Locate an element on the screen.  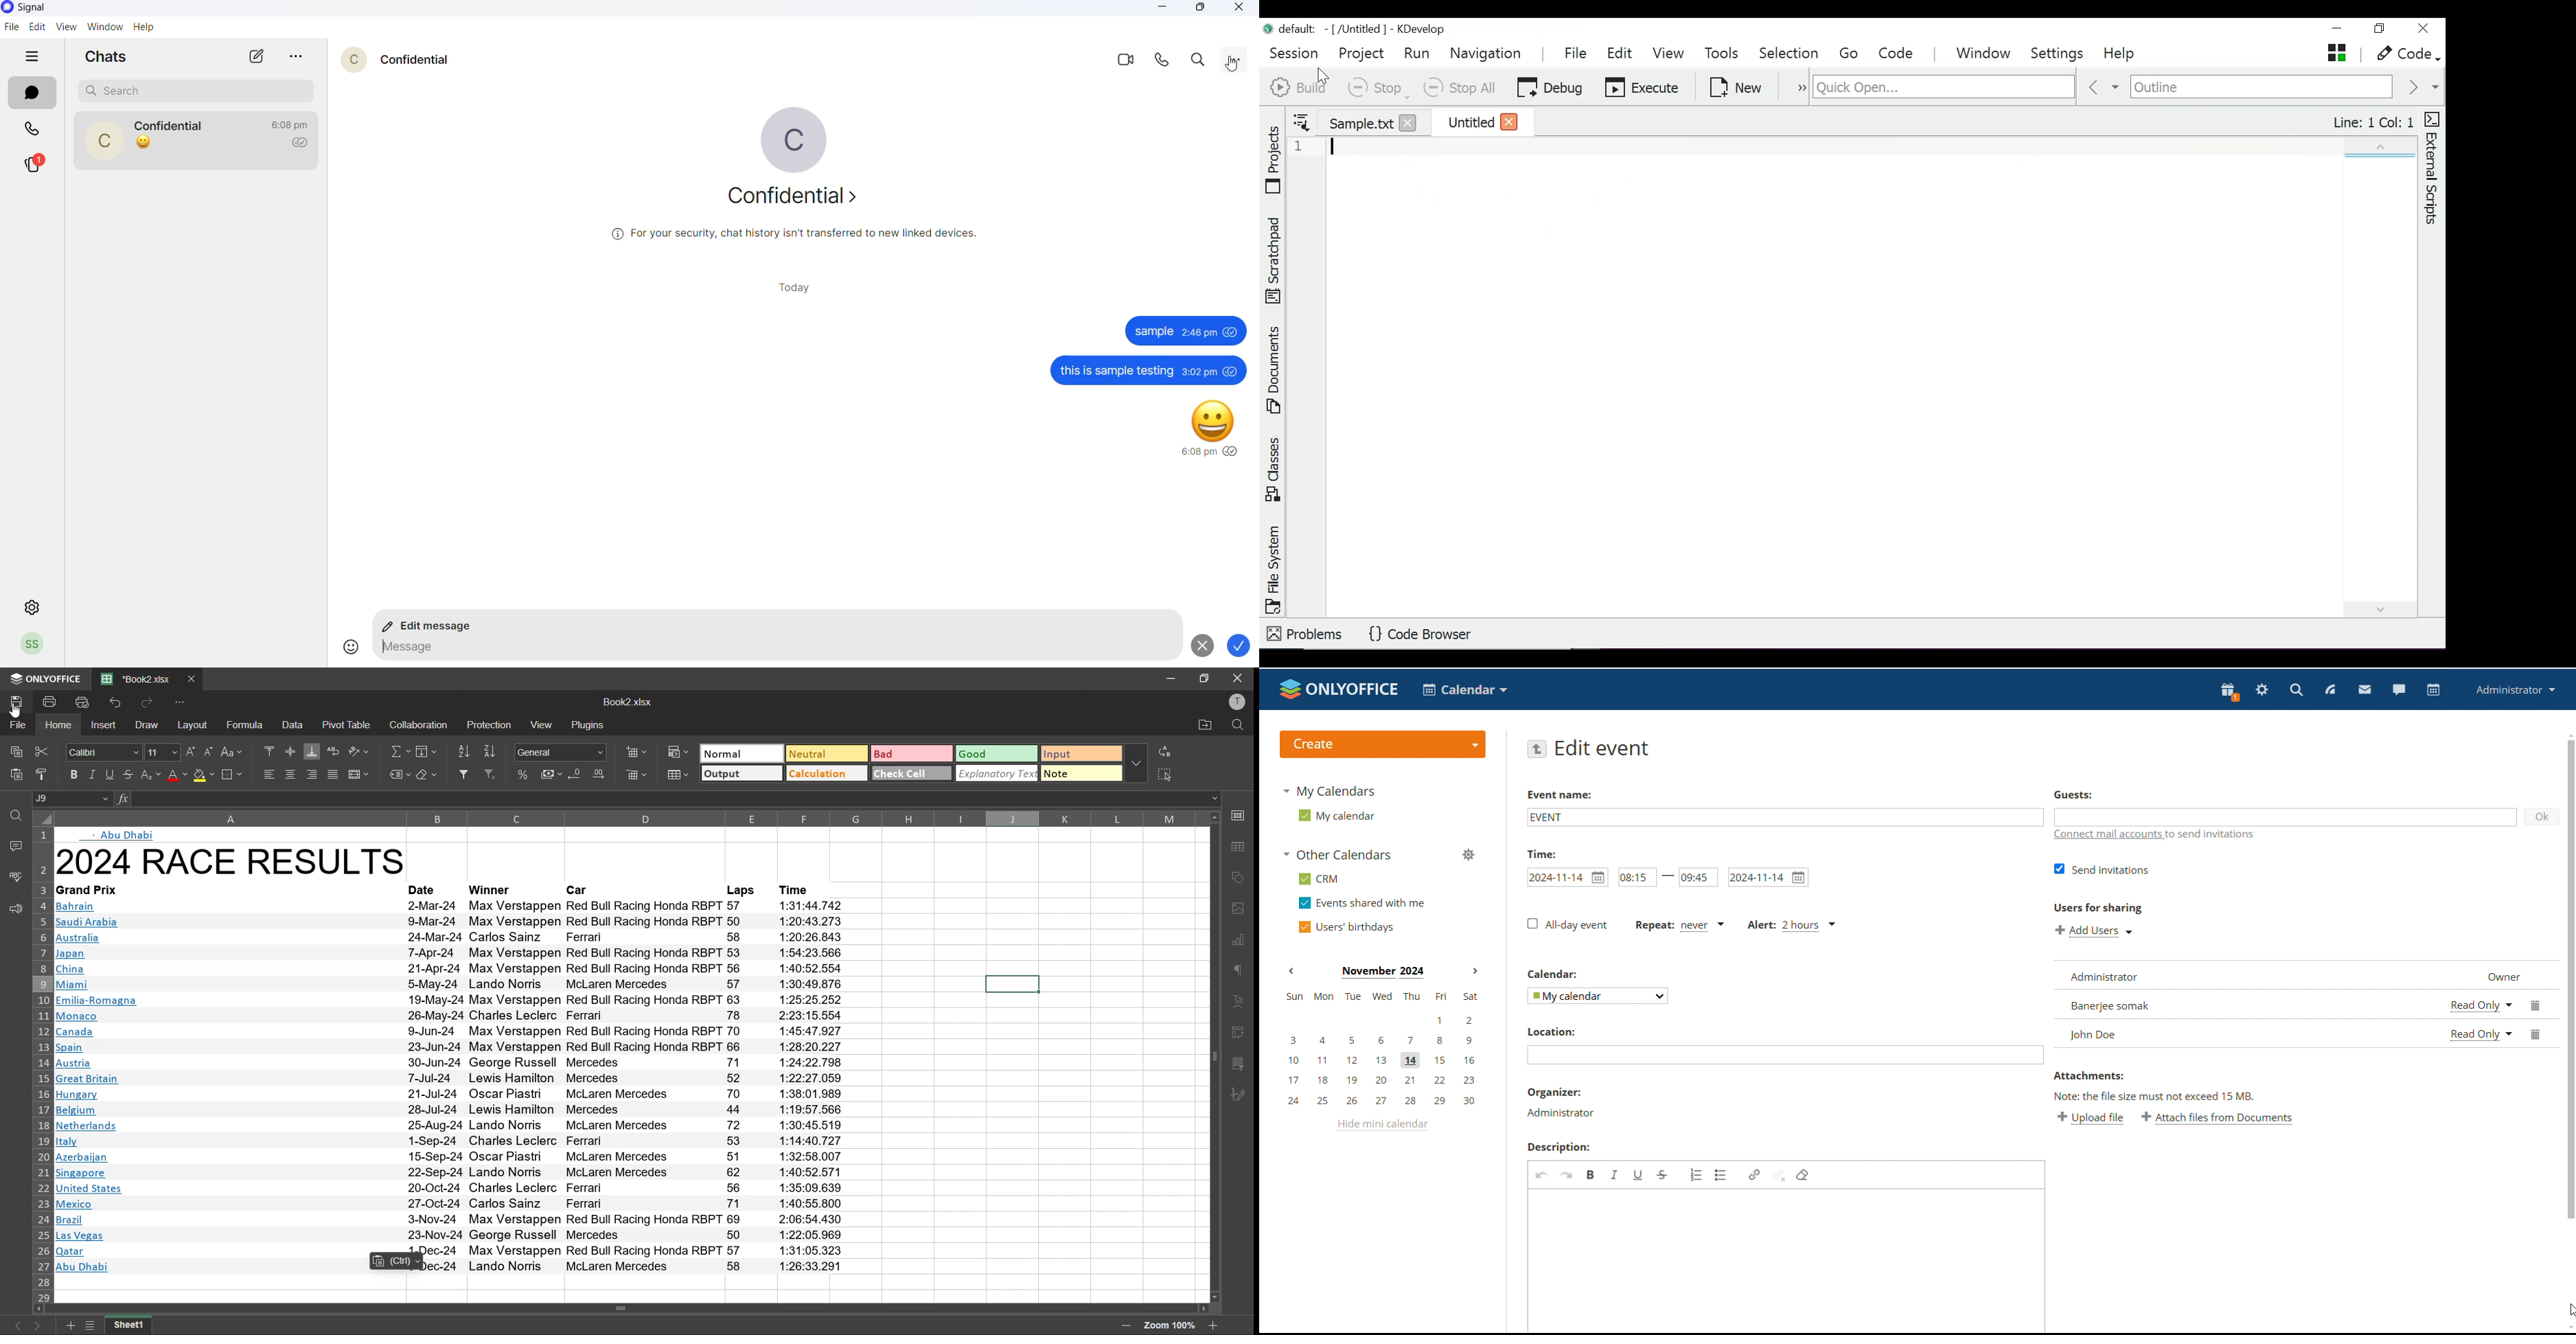
text info is located at coordinates (455, 1219).